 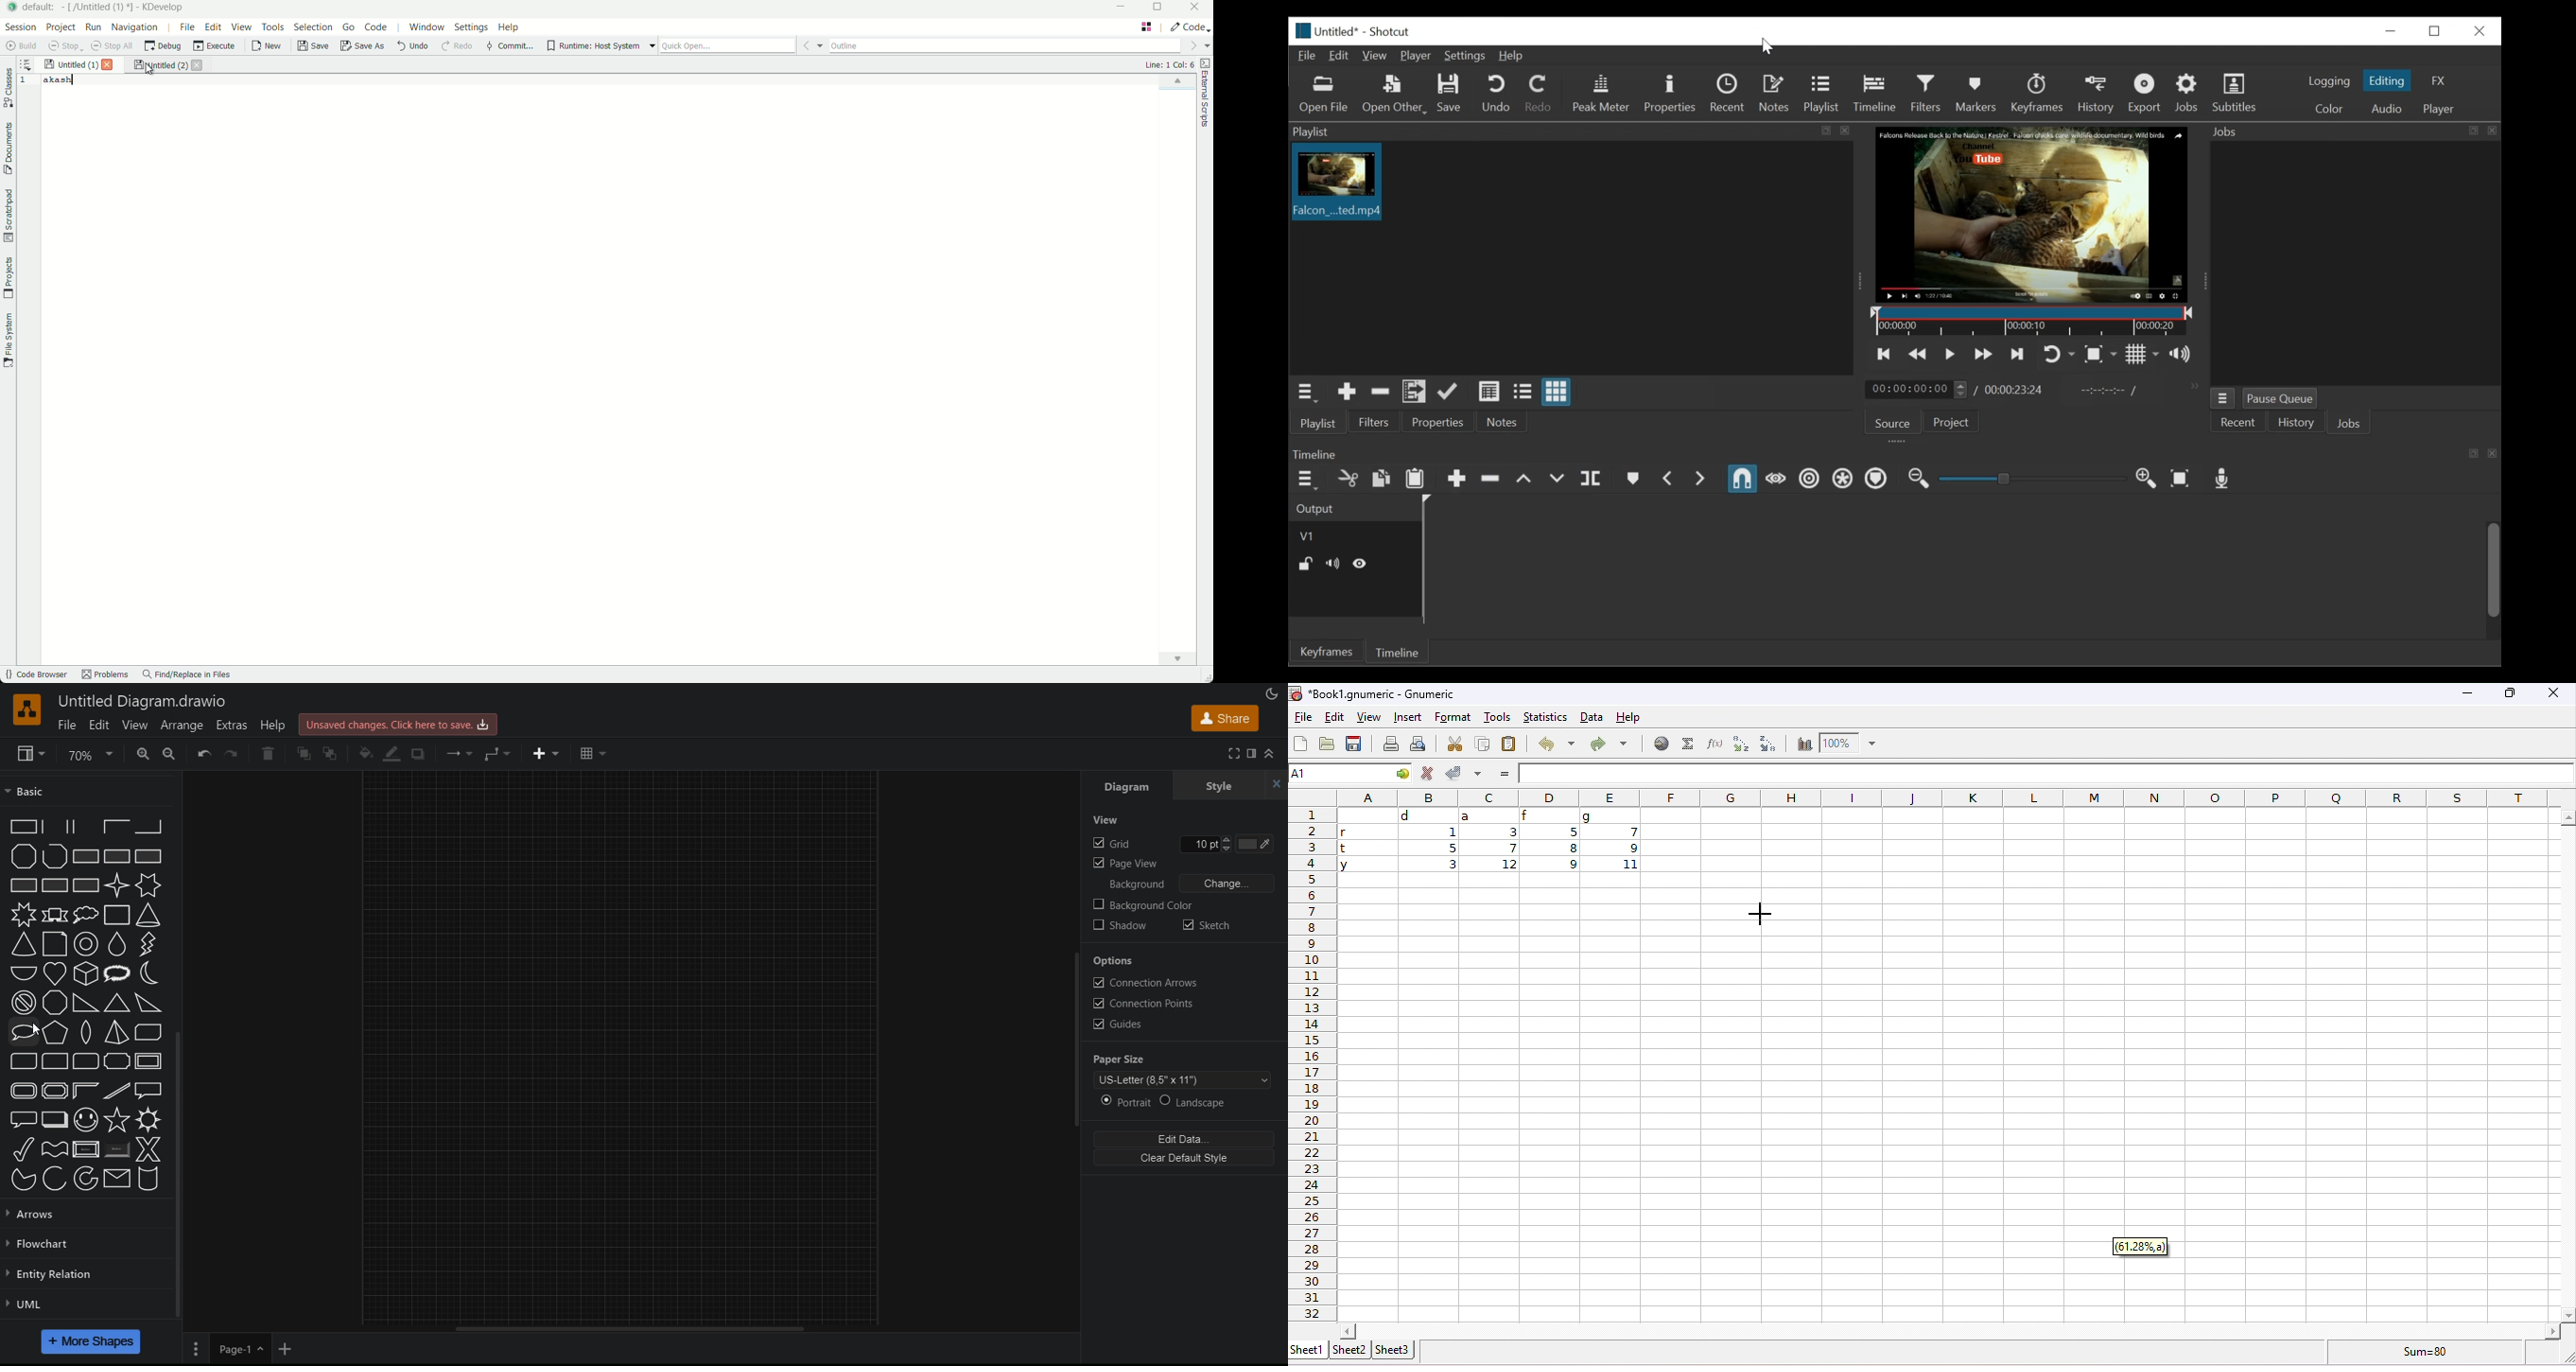 I want to click on tools menu, so click(x=271, y=27).